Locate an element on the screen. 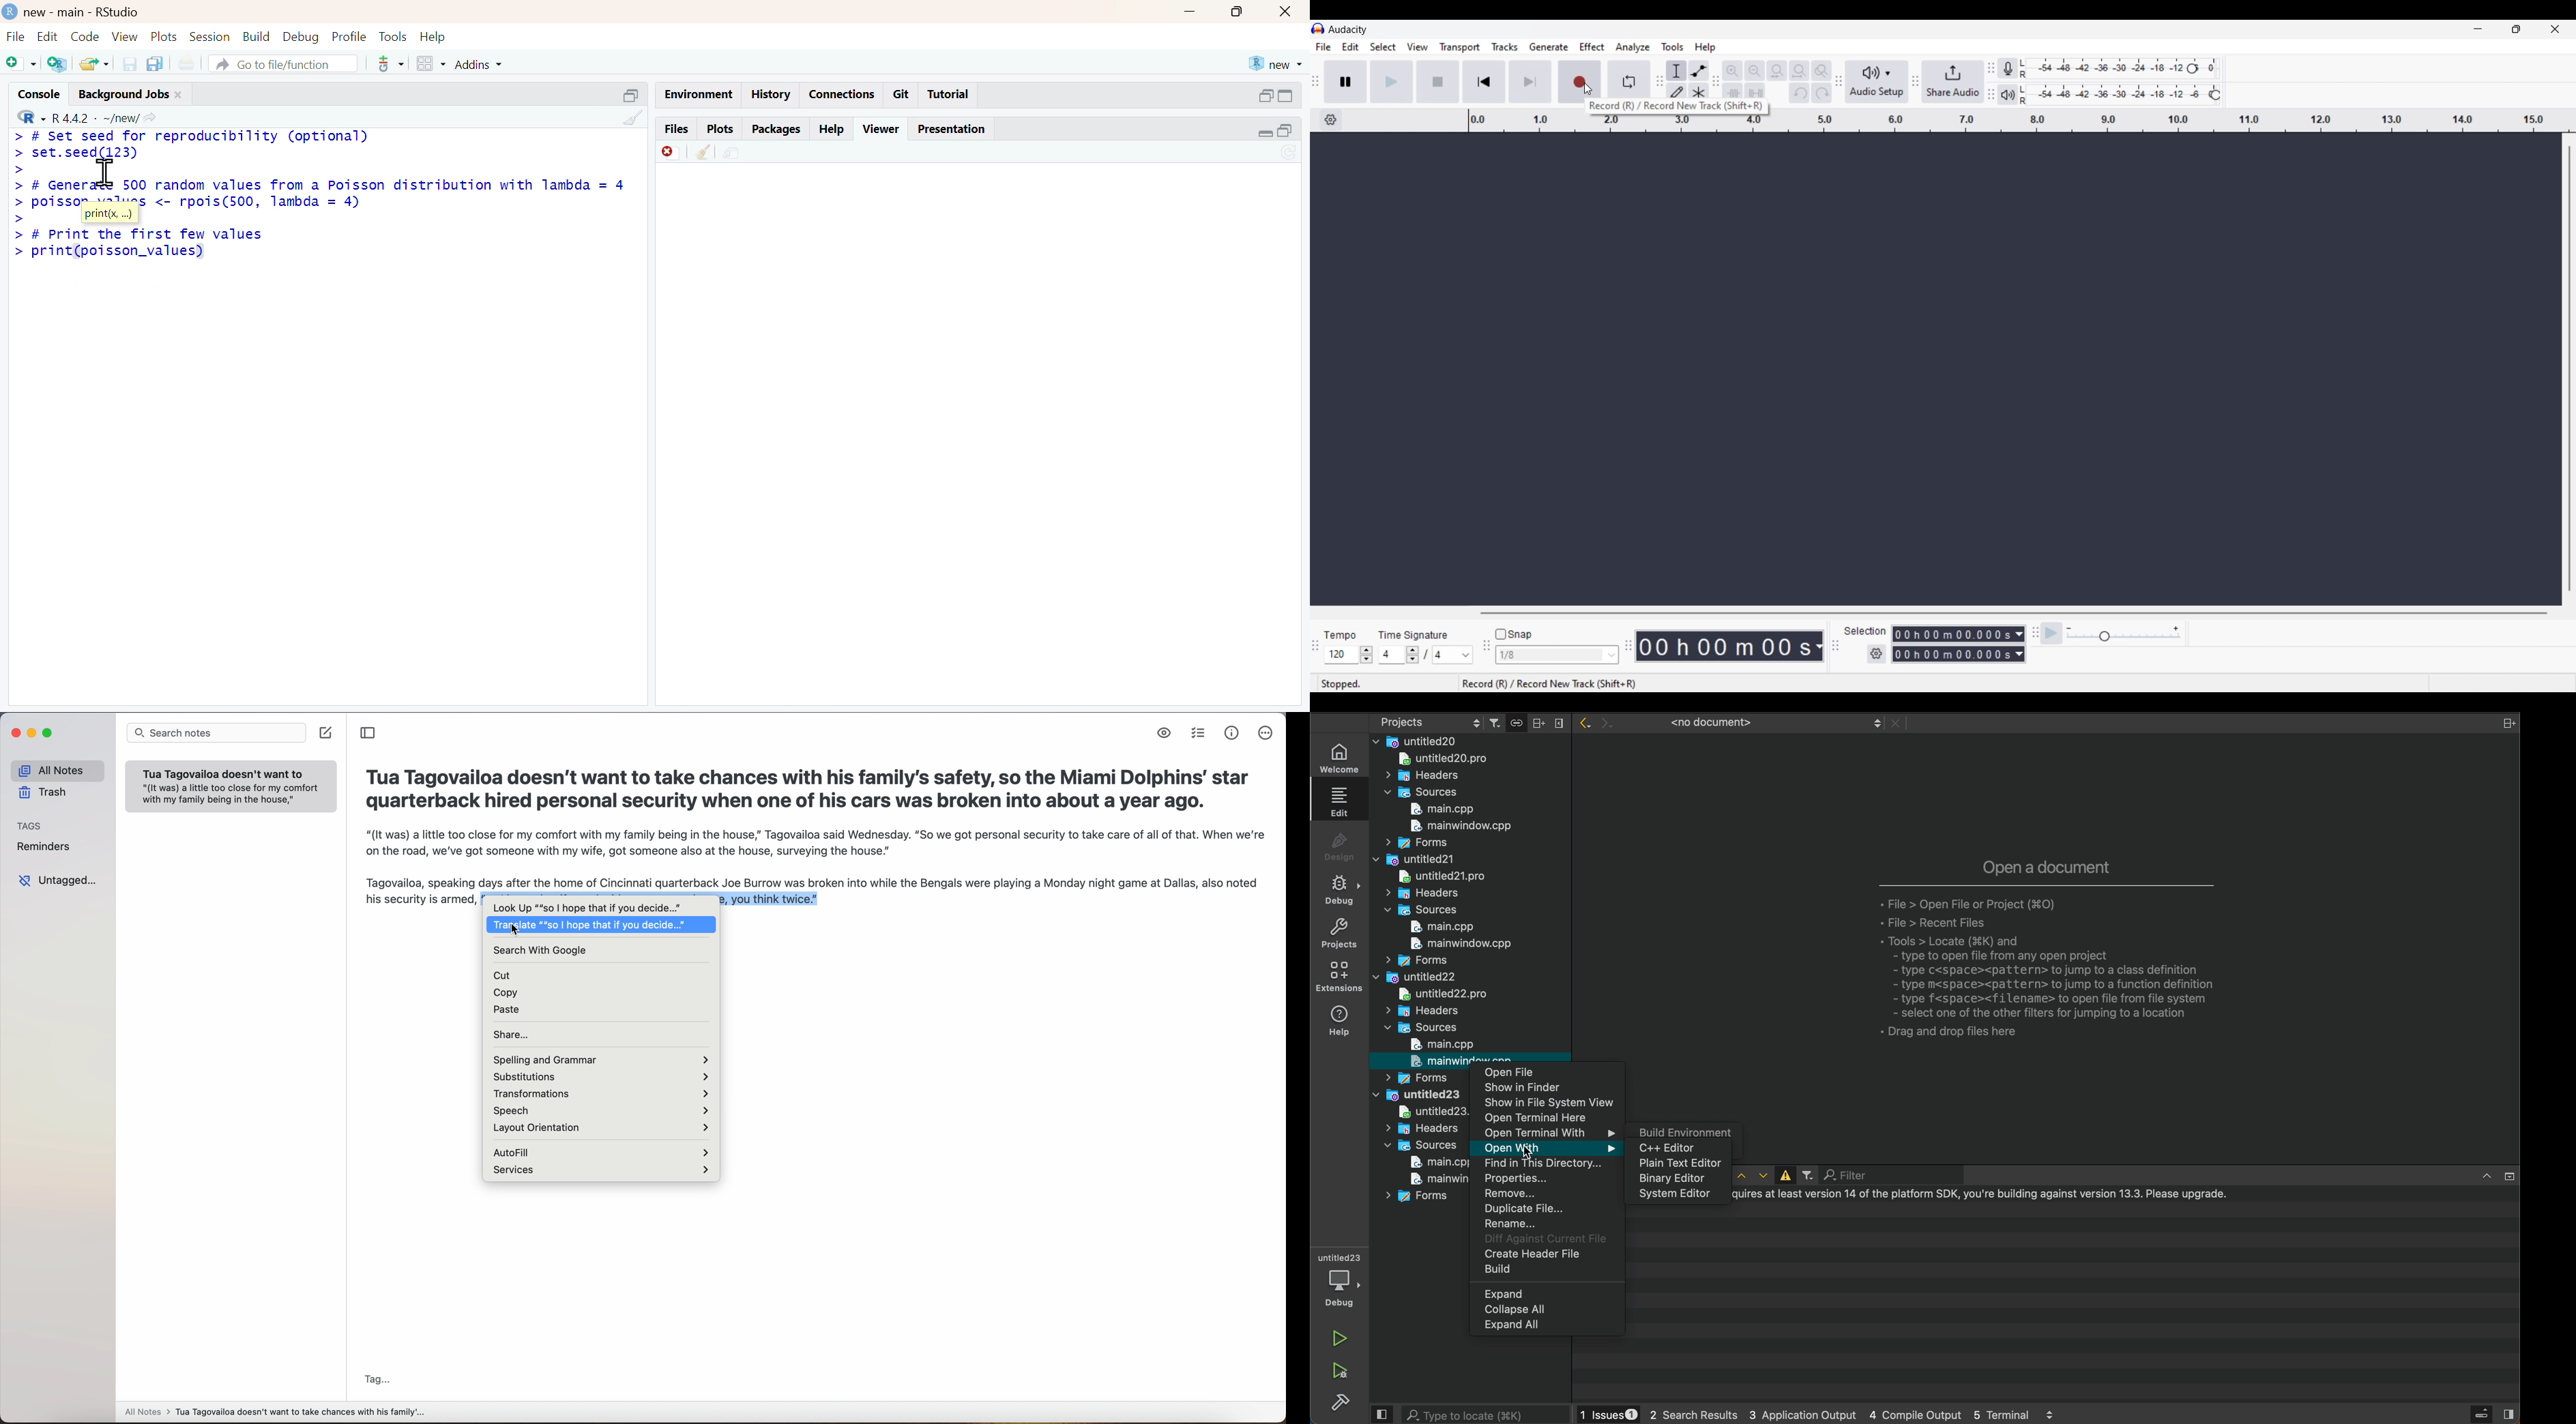 The image size is (2576, 1428). create note is located at coordinates (327, 734).